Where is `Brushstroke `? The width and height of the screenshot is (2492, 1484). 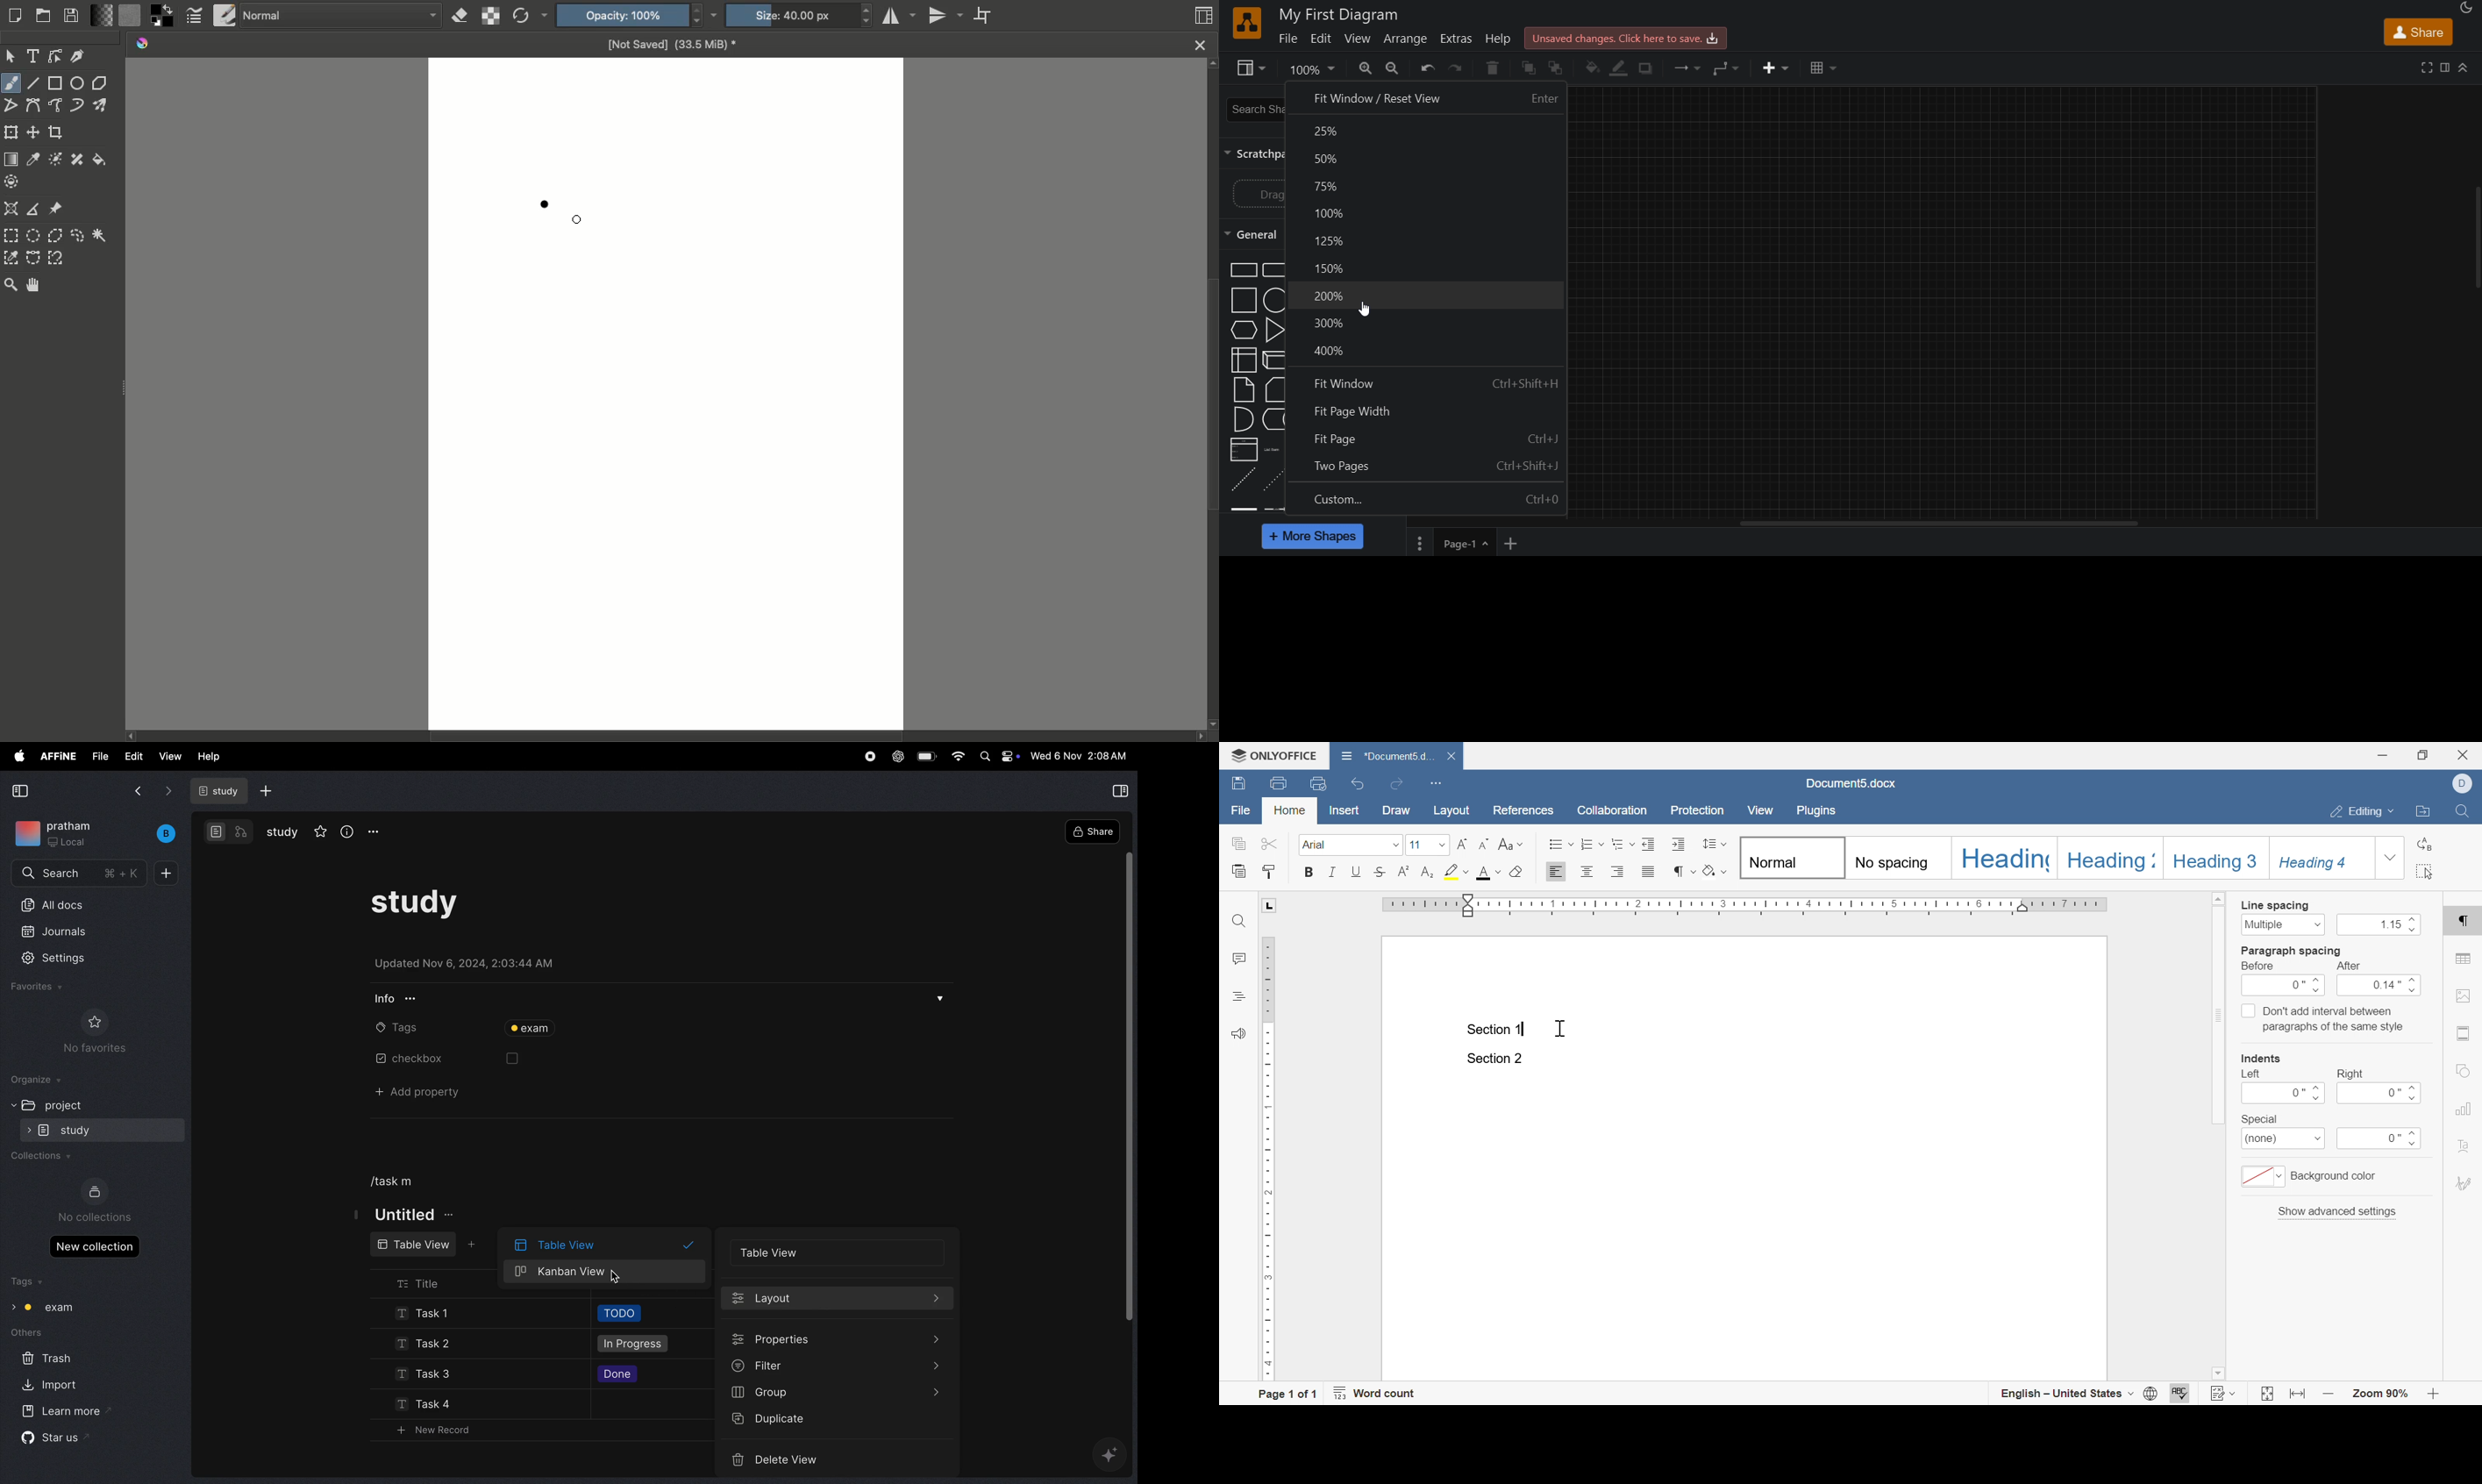 Brushstroke  is located at coordinates (545, 204).